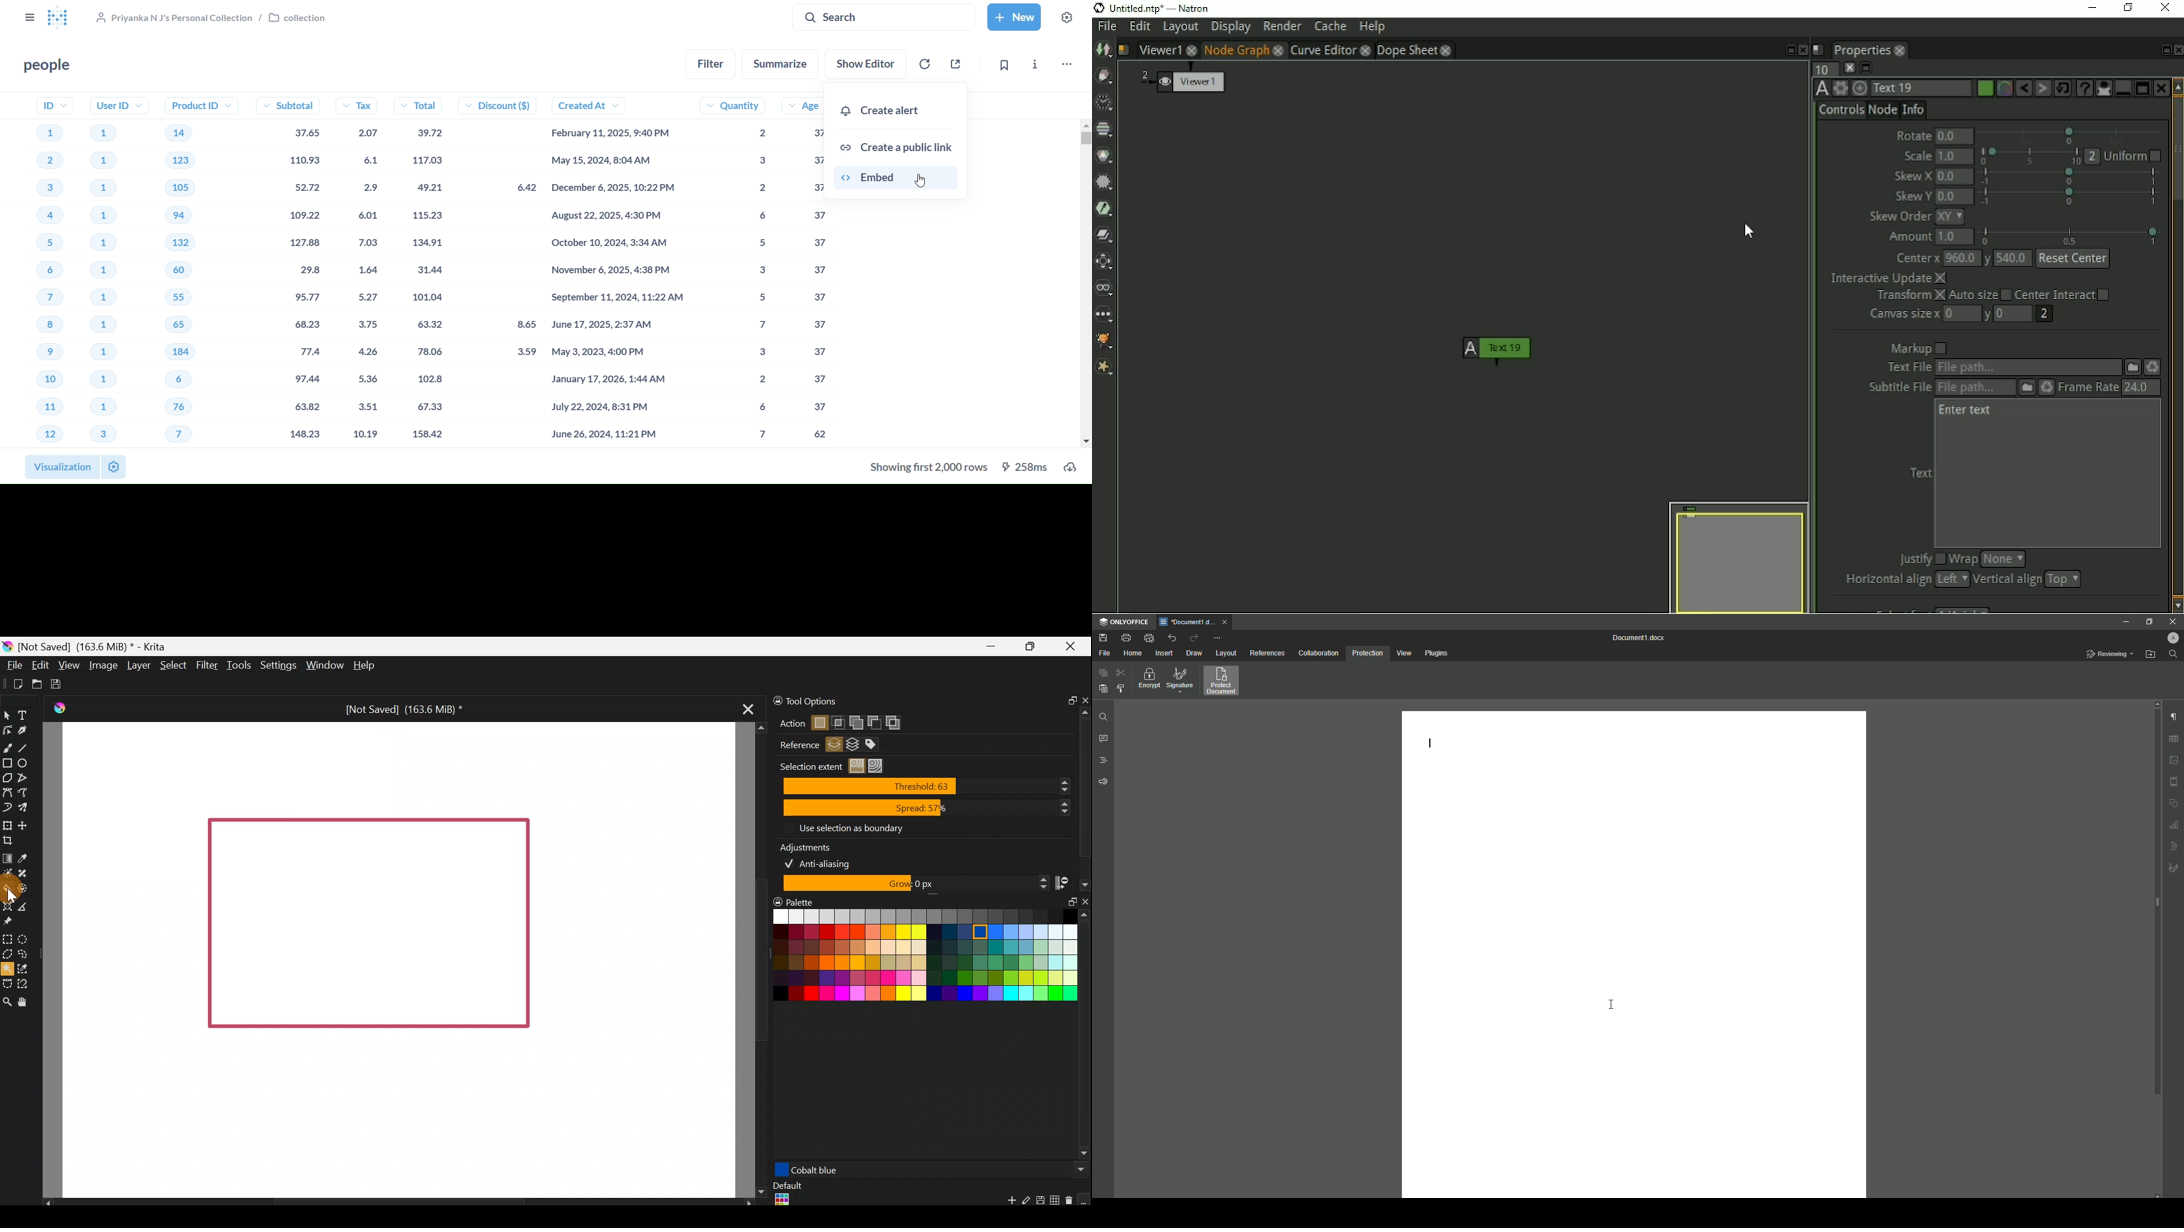 This screenshot has height=1232, width=2184. Describe the element at coordinates (1148, 637) in the screenshot. I see `Quick print` at that location.